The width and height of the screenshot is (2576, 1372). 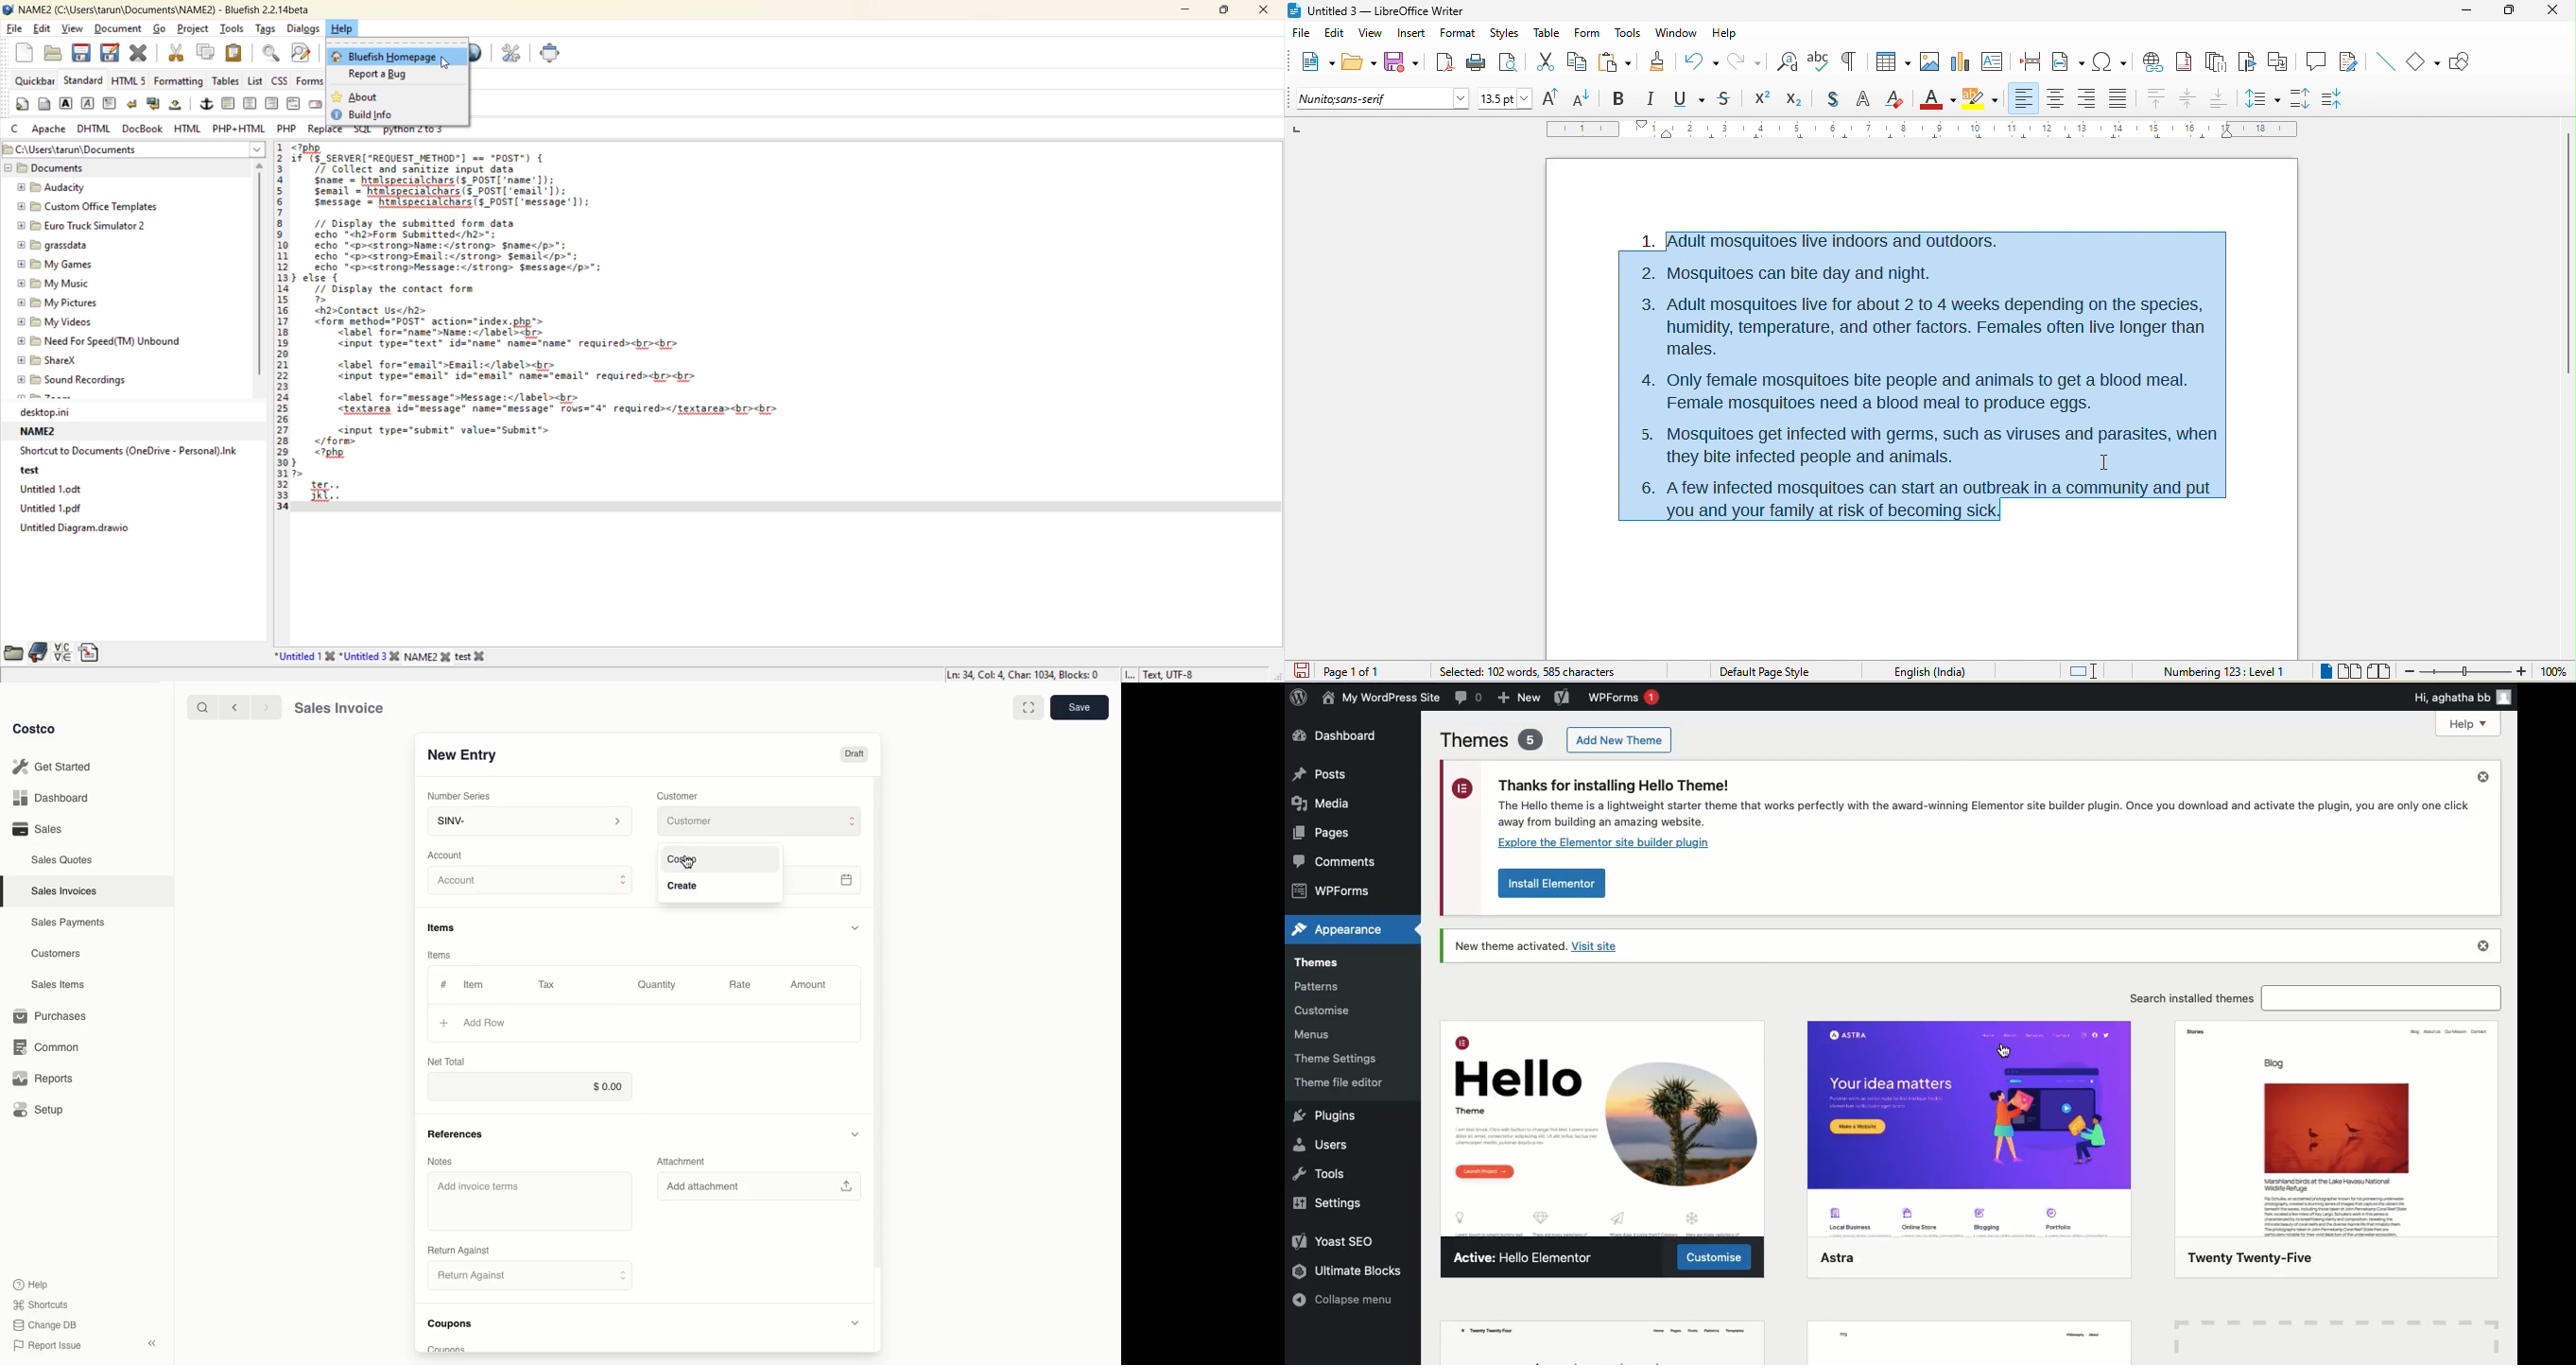 What do you see at coordinates (764, 1187) in the screenshot?
I see `Add attachment` at bounding box center [764, 1187].